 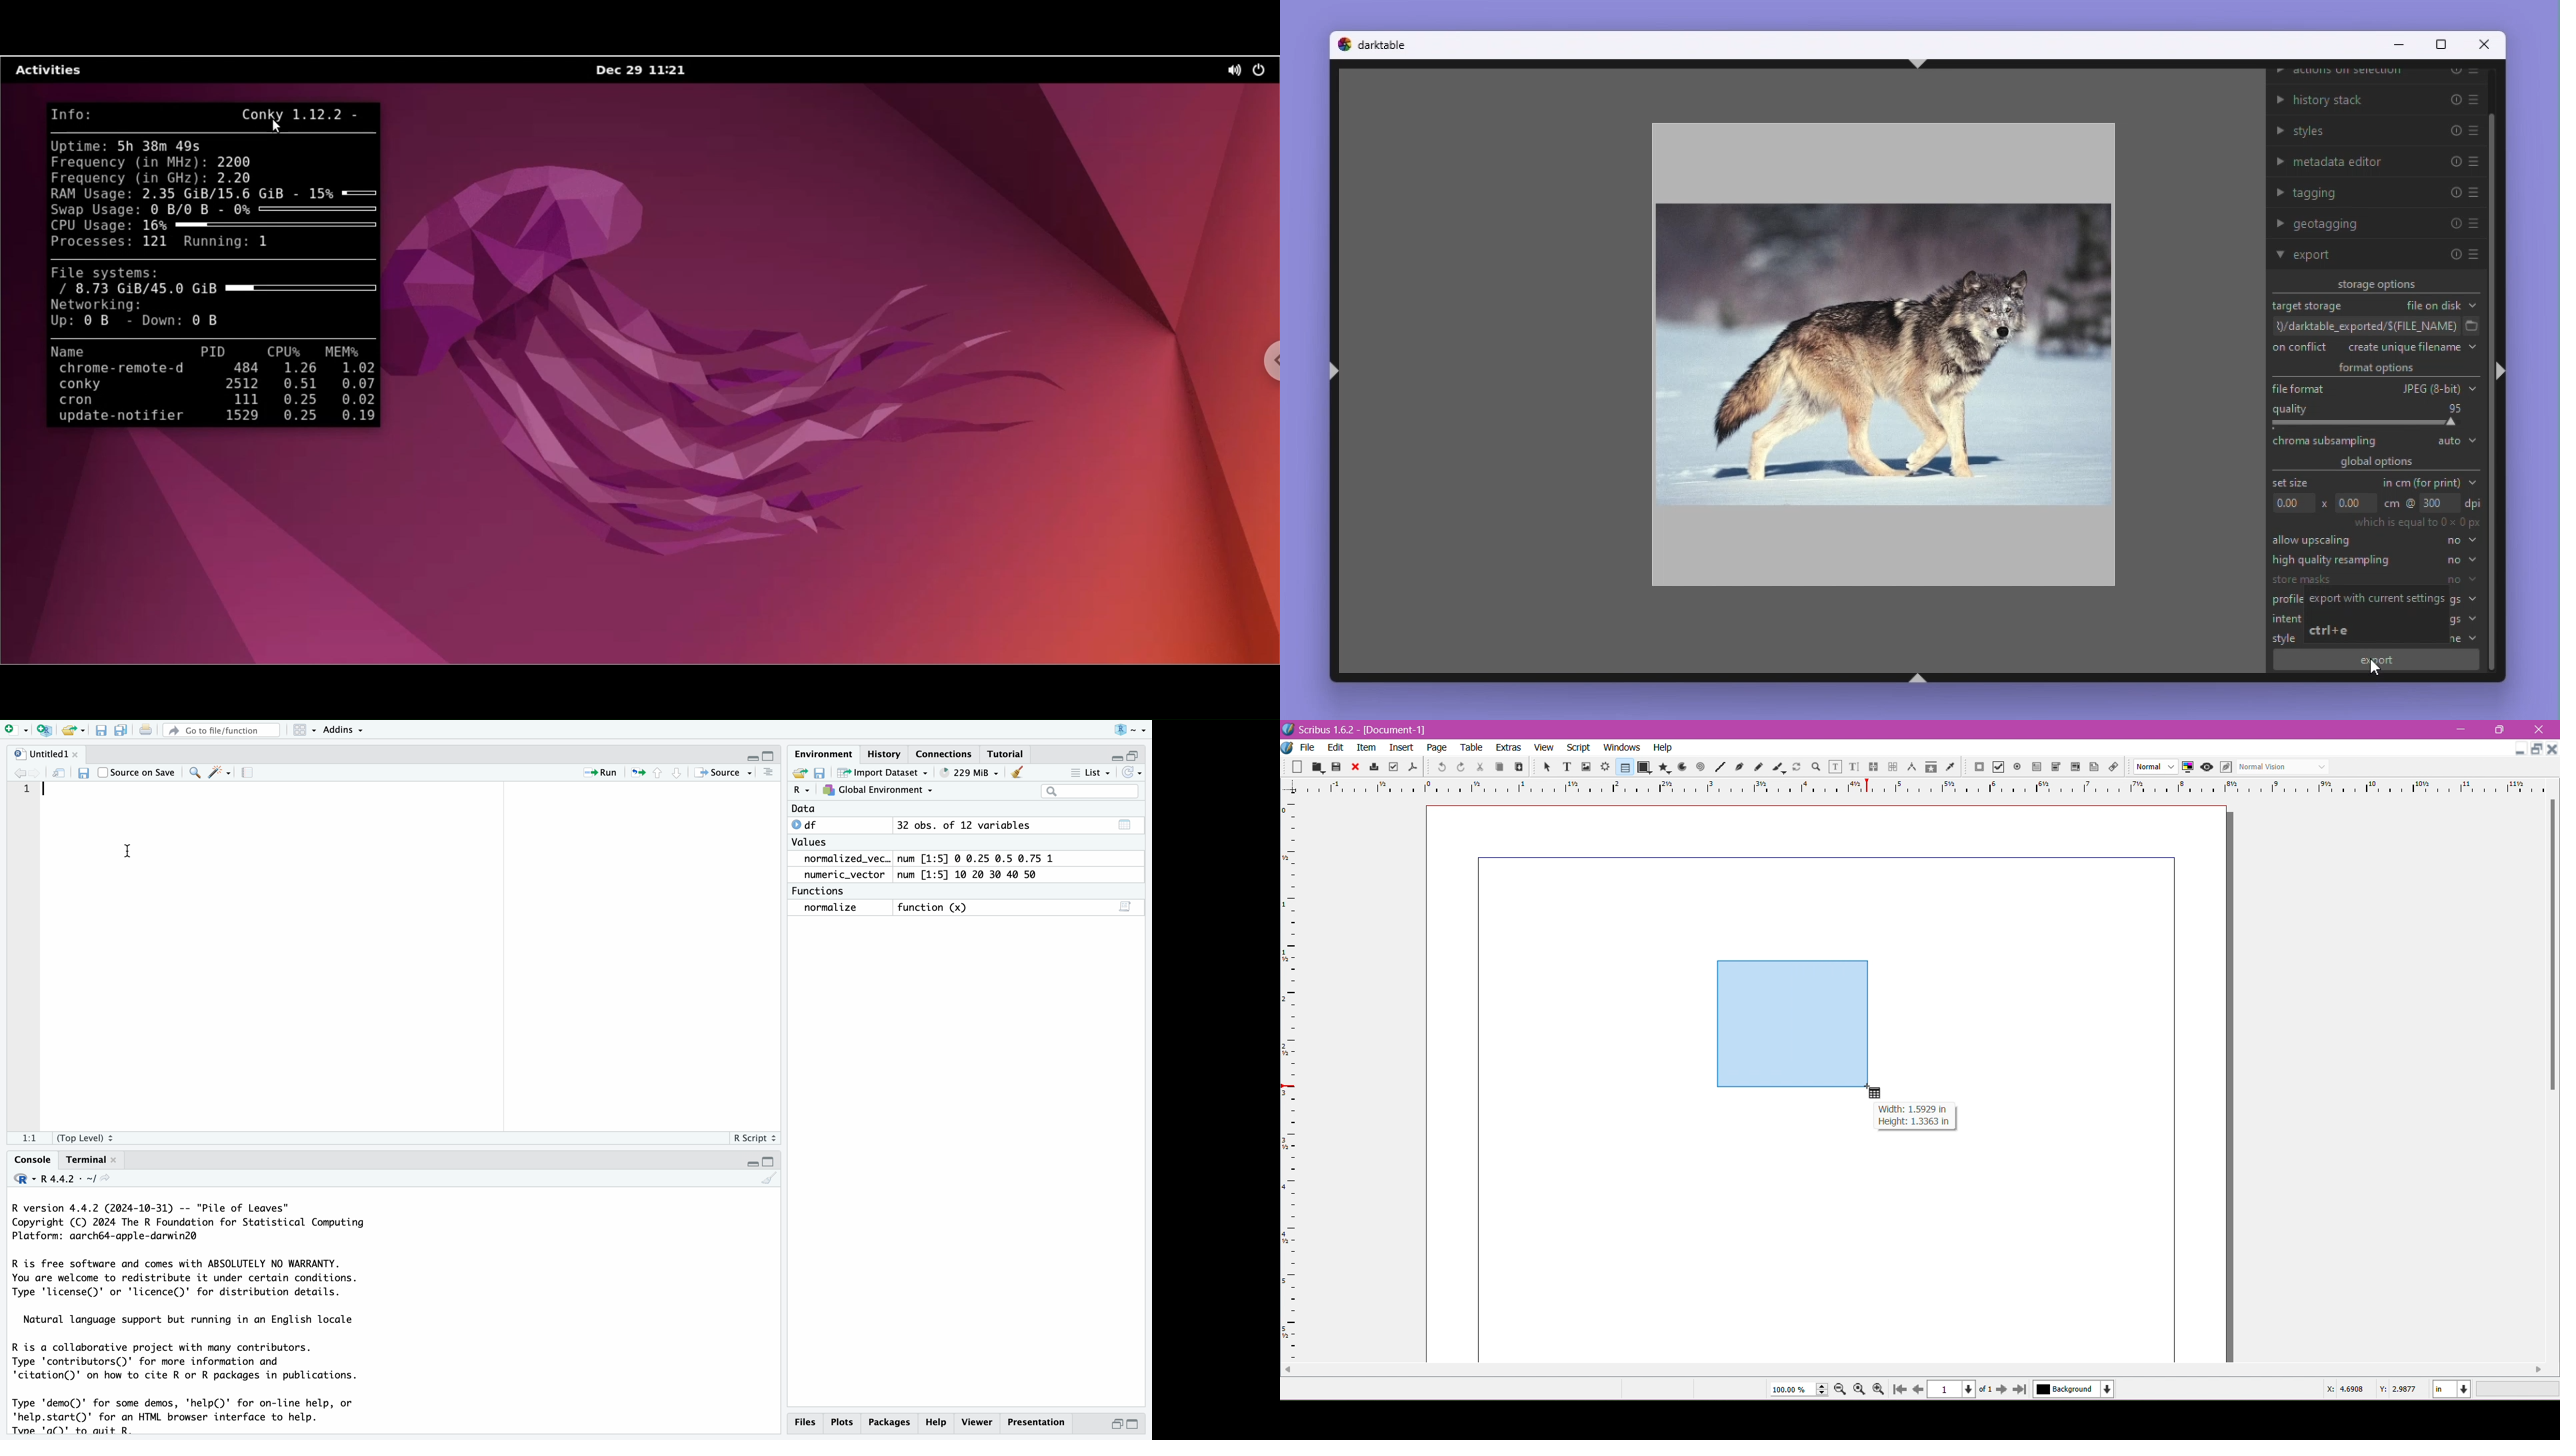 I want to click on 229MiB, so click(x=967, y=772).